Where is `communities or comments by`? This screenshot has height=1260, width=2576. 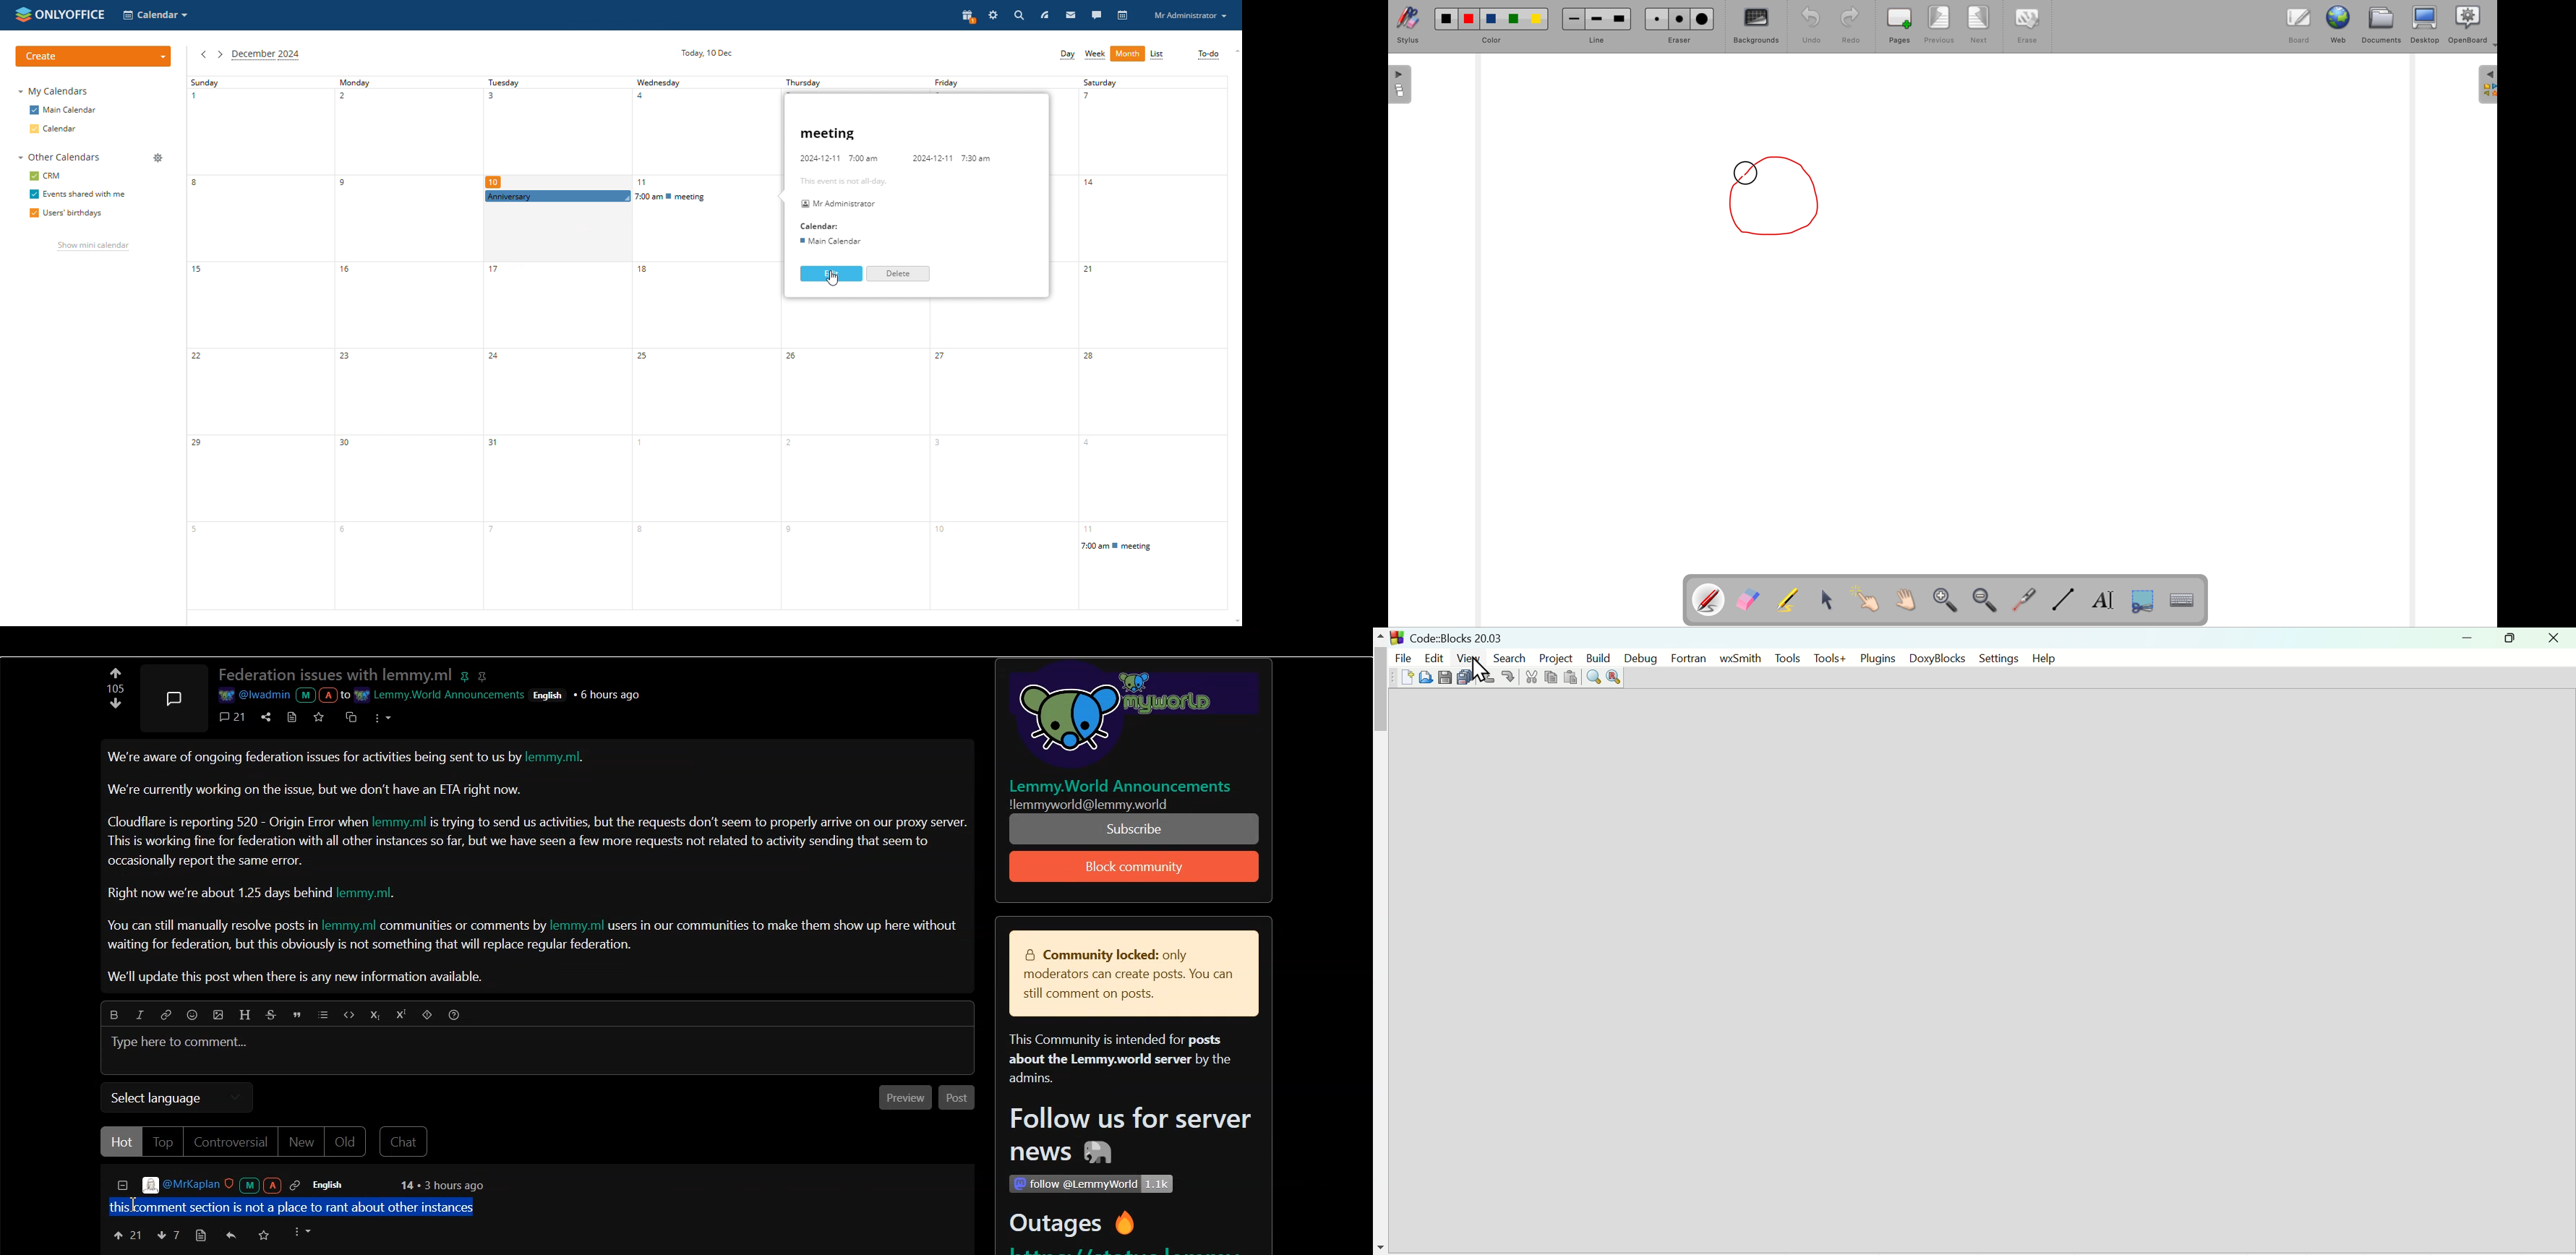
communities or comments by is located at coordinates (464, 927).